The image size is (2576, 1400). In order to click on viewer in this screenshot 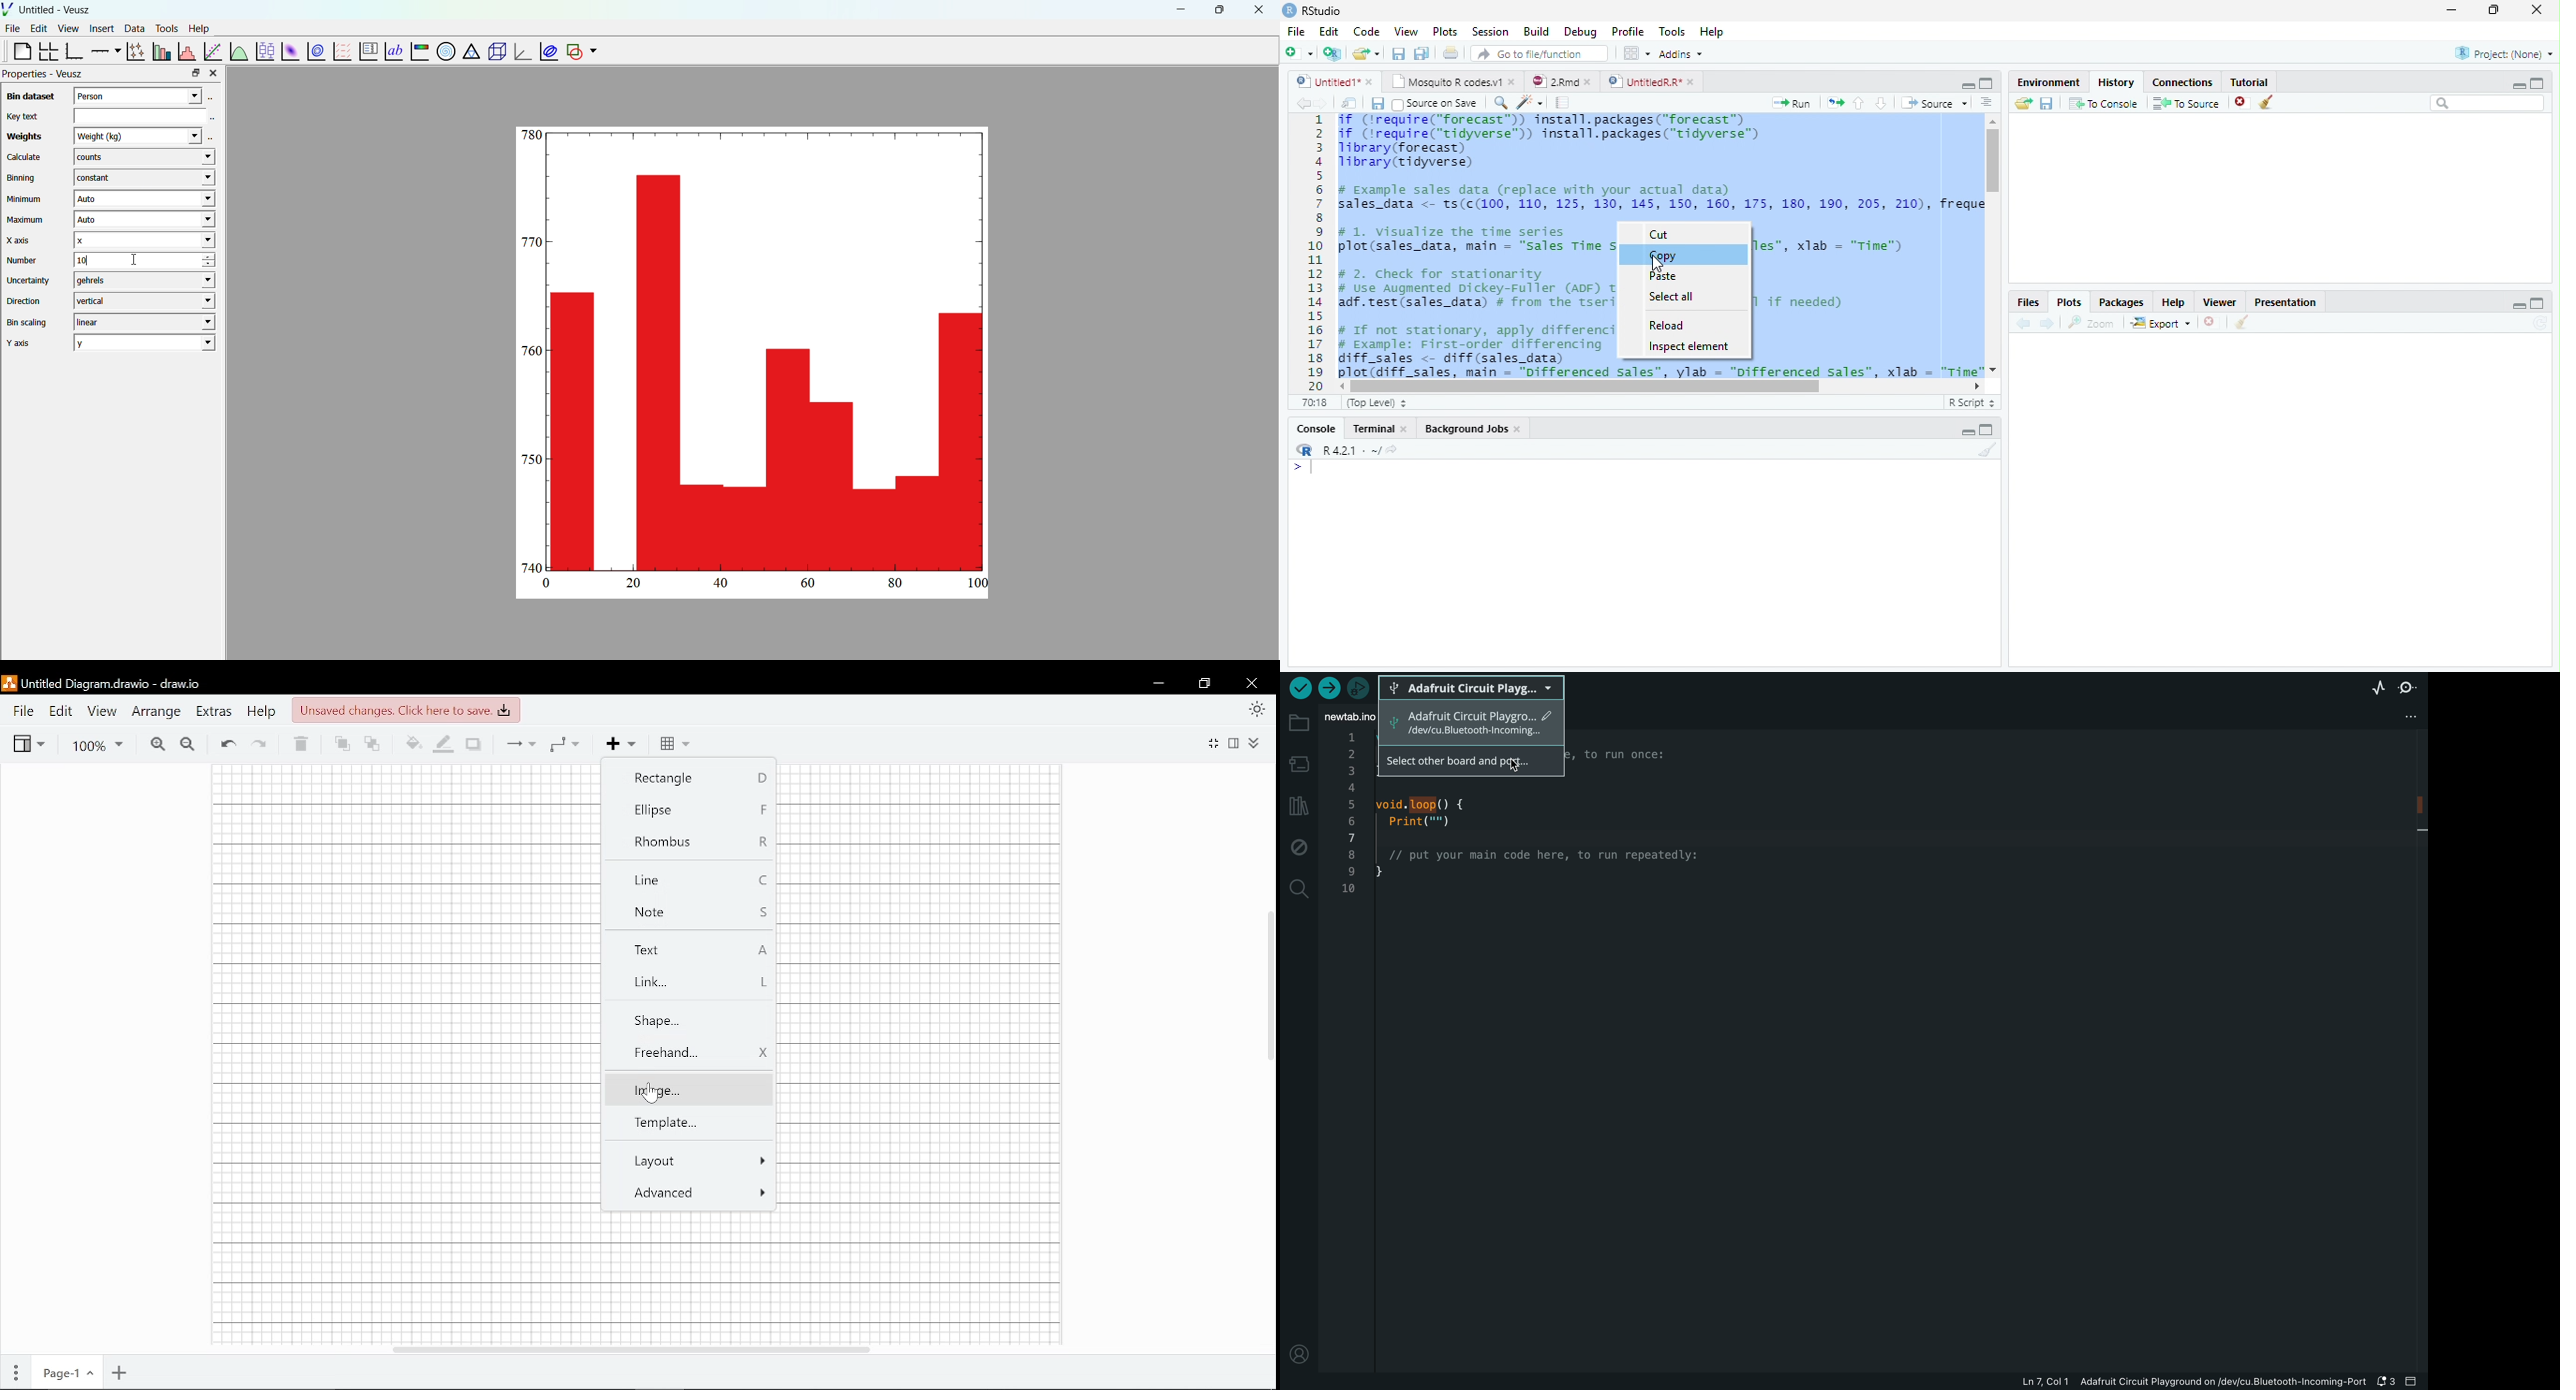, I will do `click(2220, 304)`.